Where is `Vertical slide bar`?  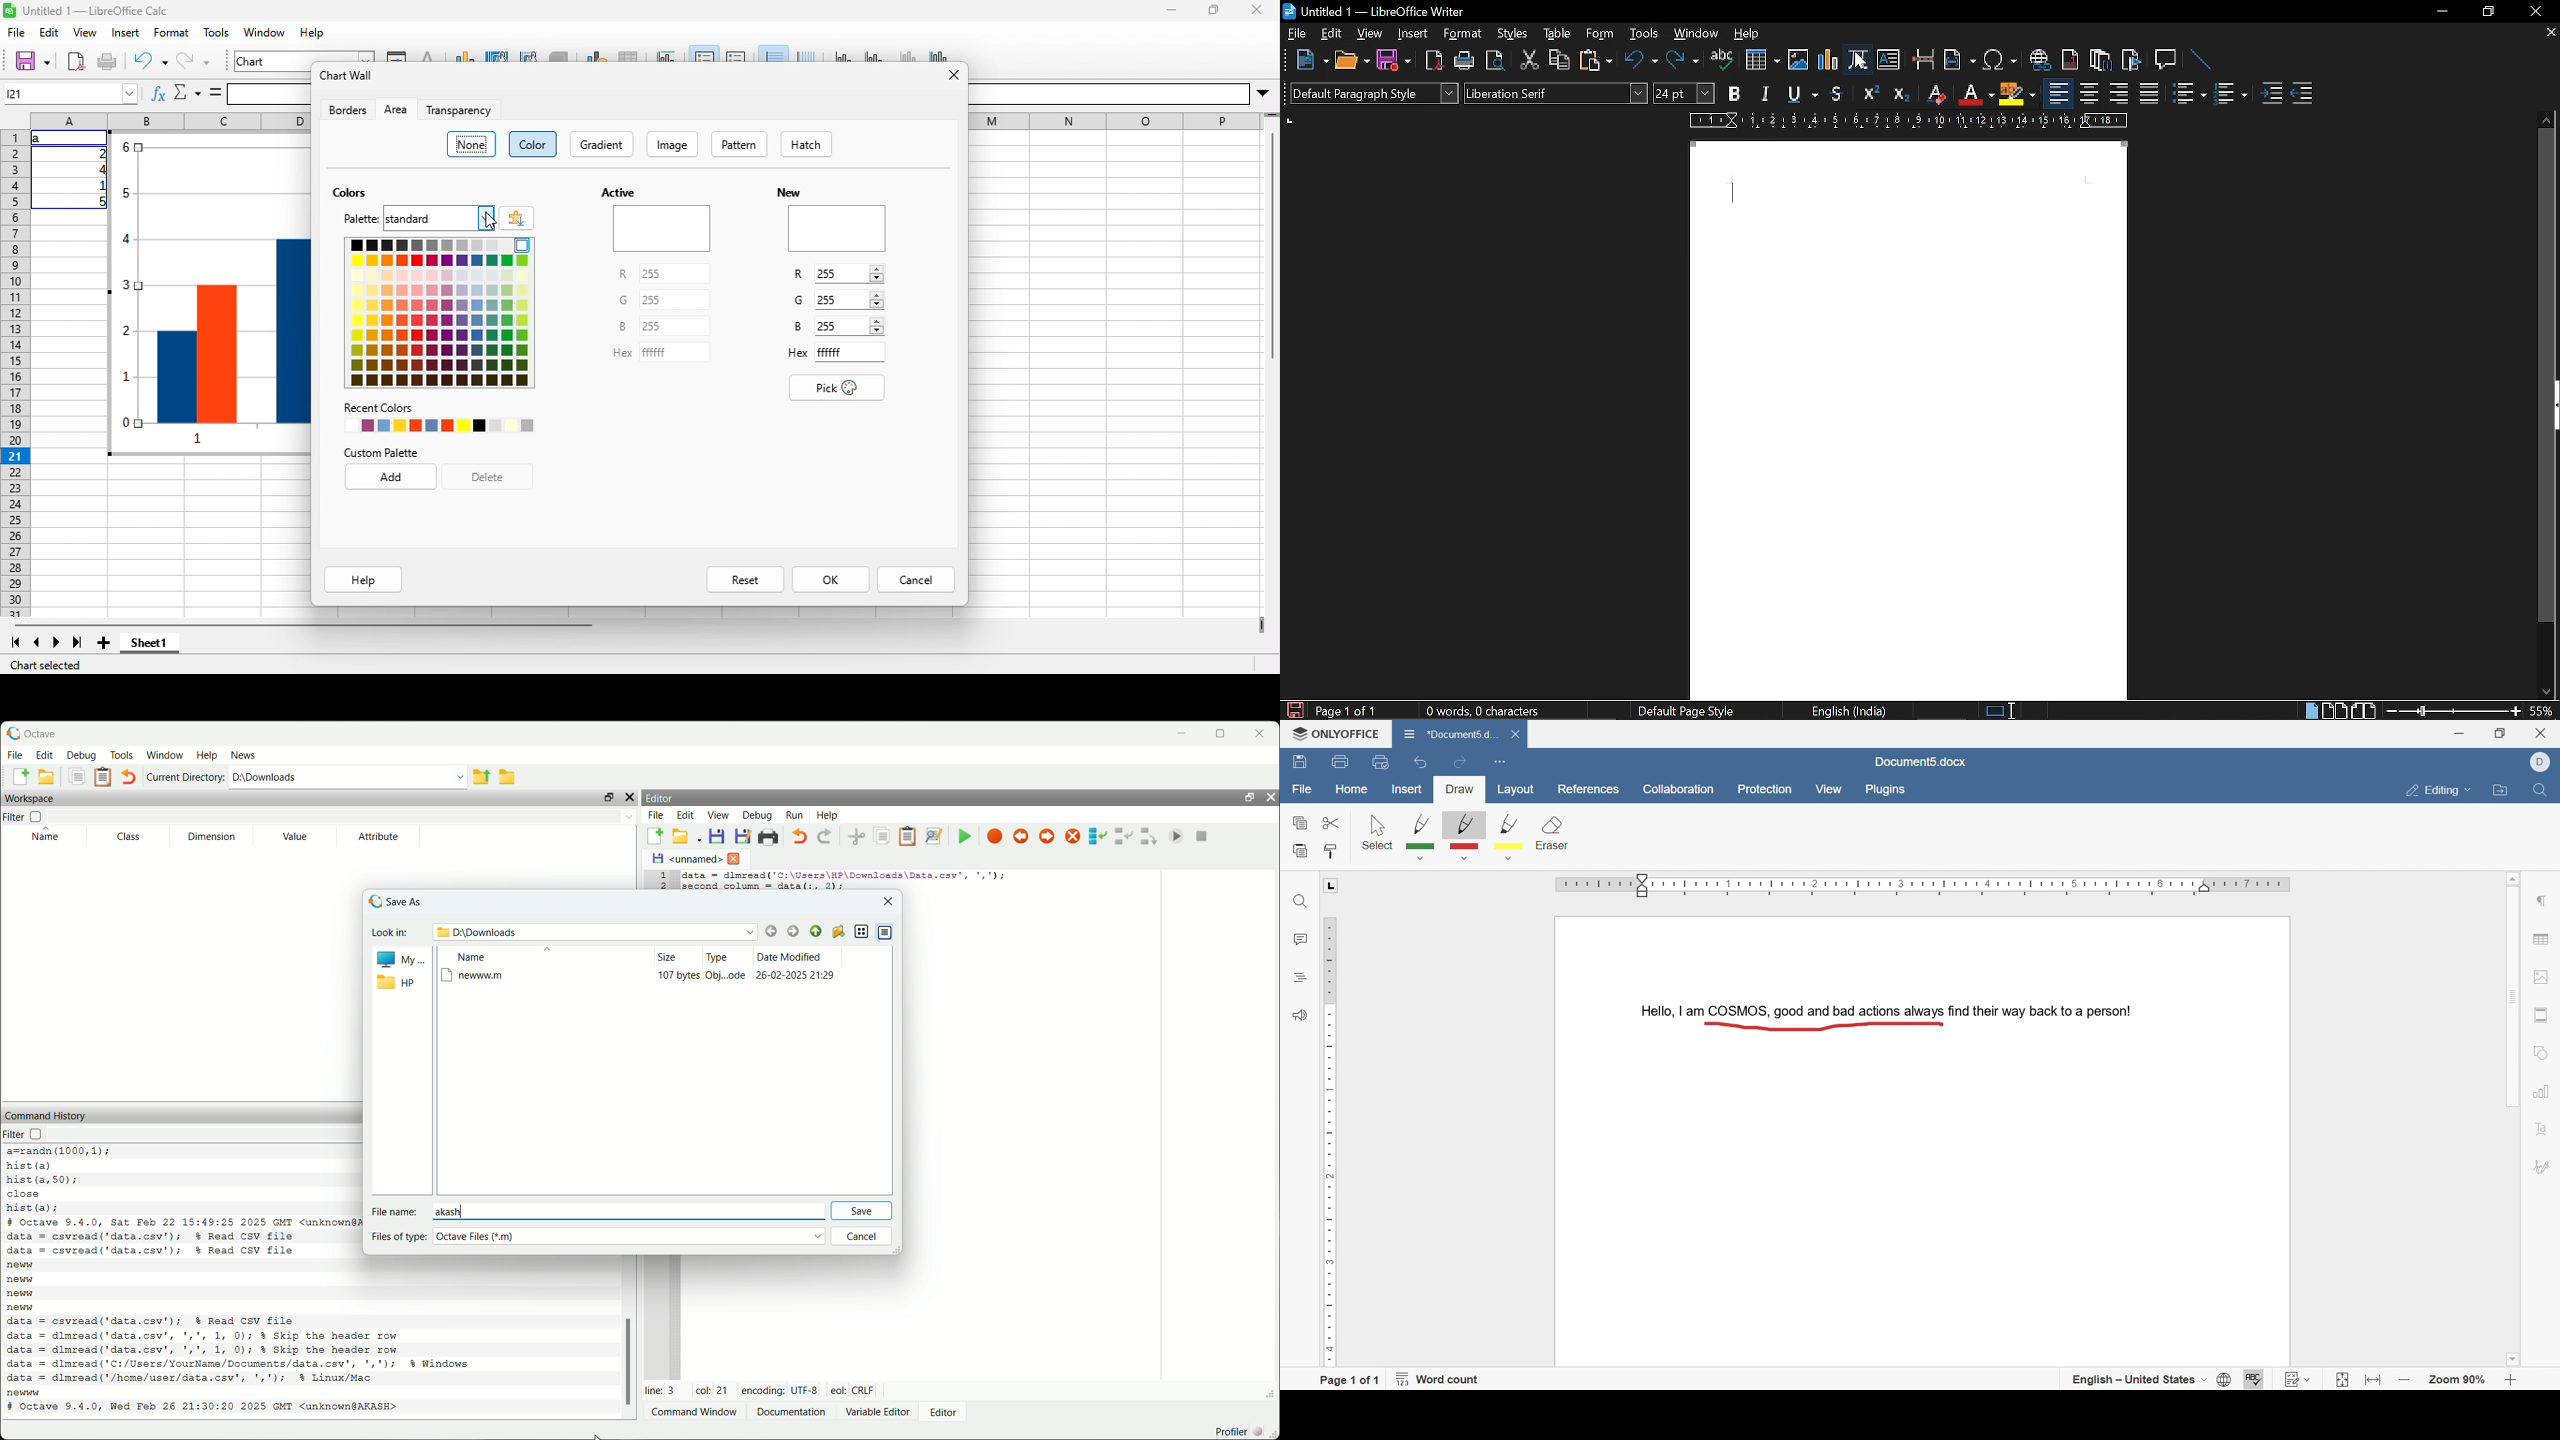 Vertical slide bar is located at coordinates (1273, 237).